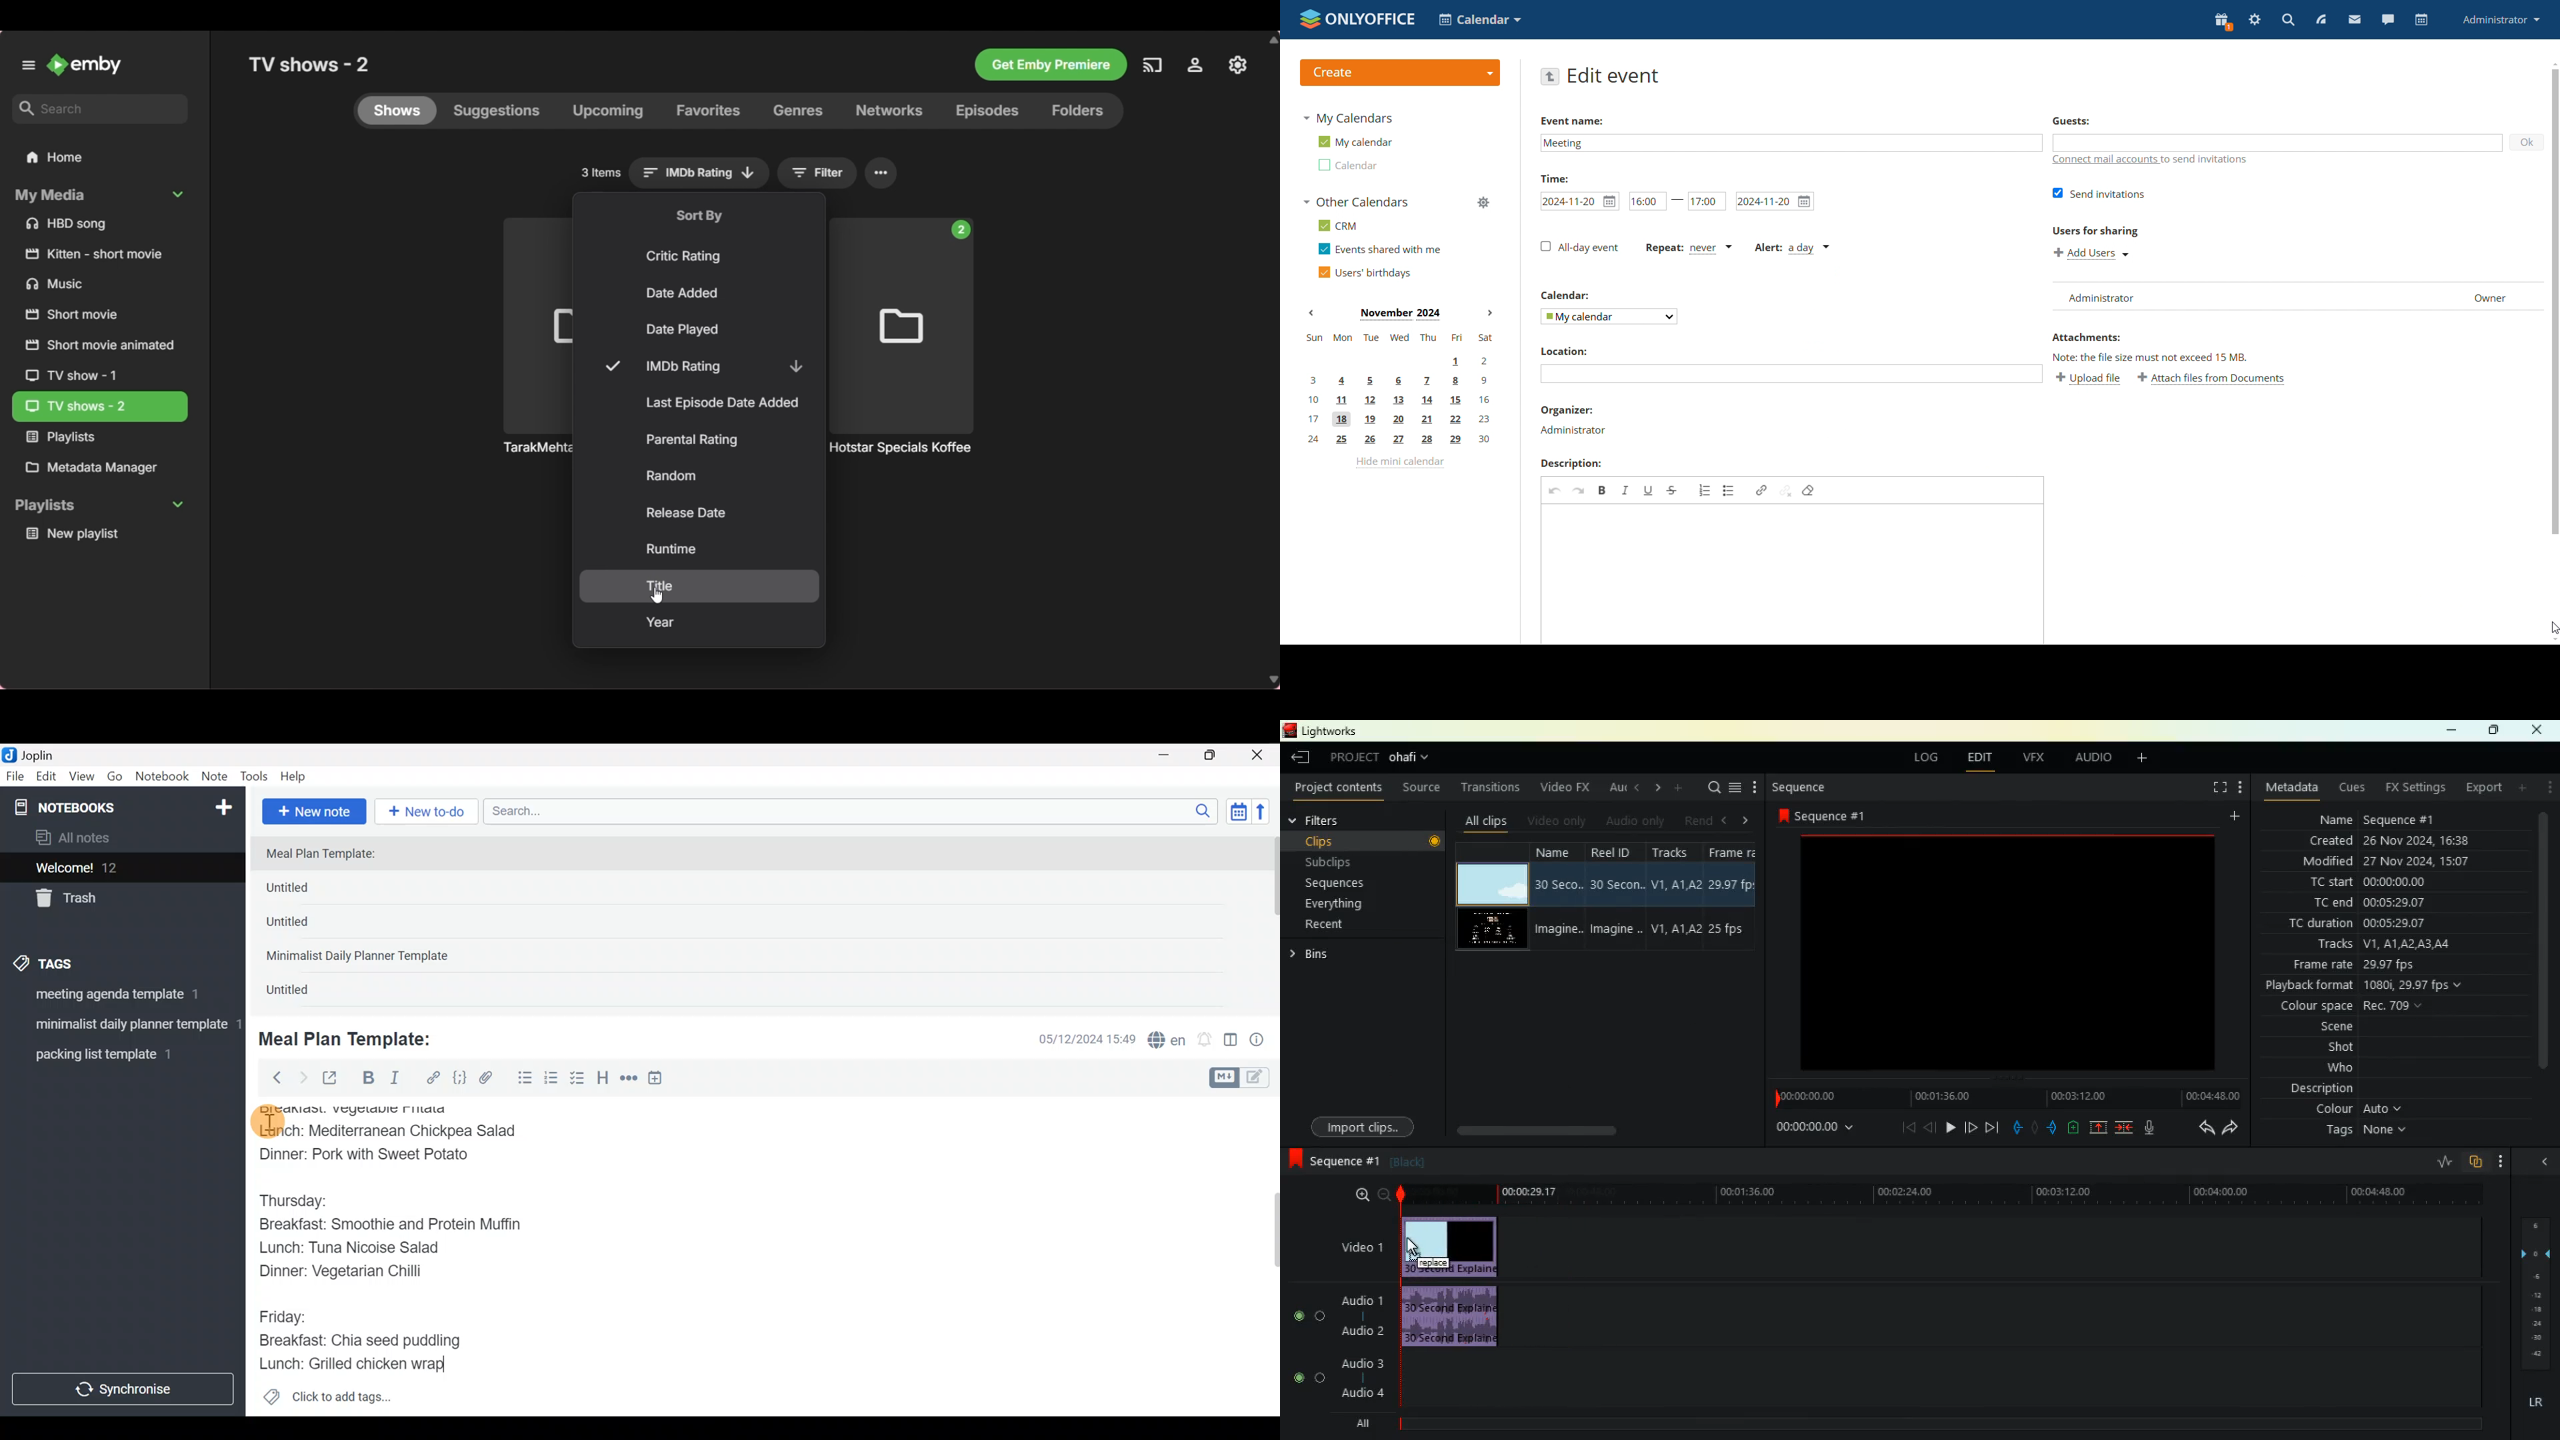 The image size is (2576, 1456). Describe the element at coordinates (217, 777) in the screenshot. I see `Note` at that location.